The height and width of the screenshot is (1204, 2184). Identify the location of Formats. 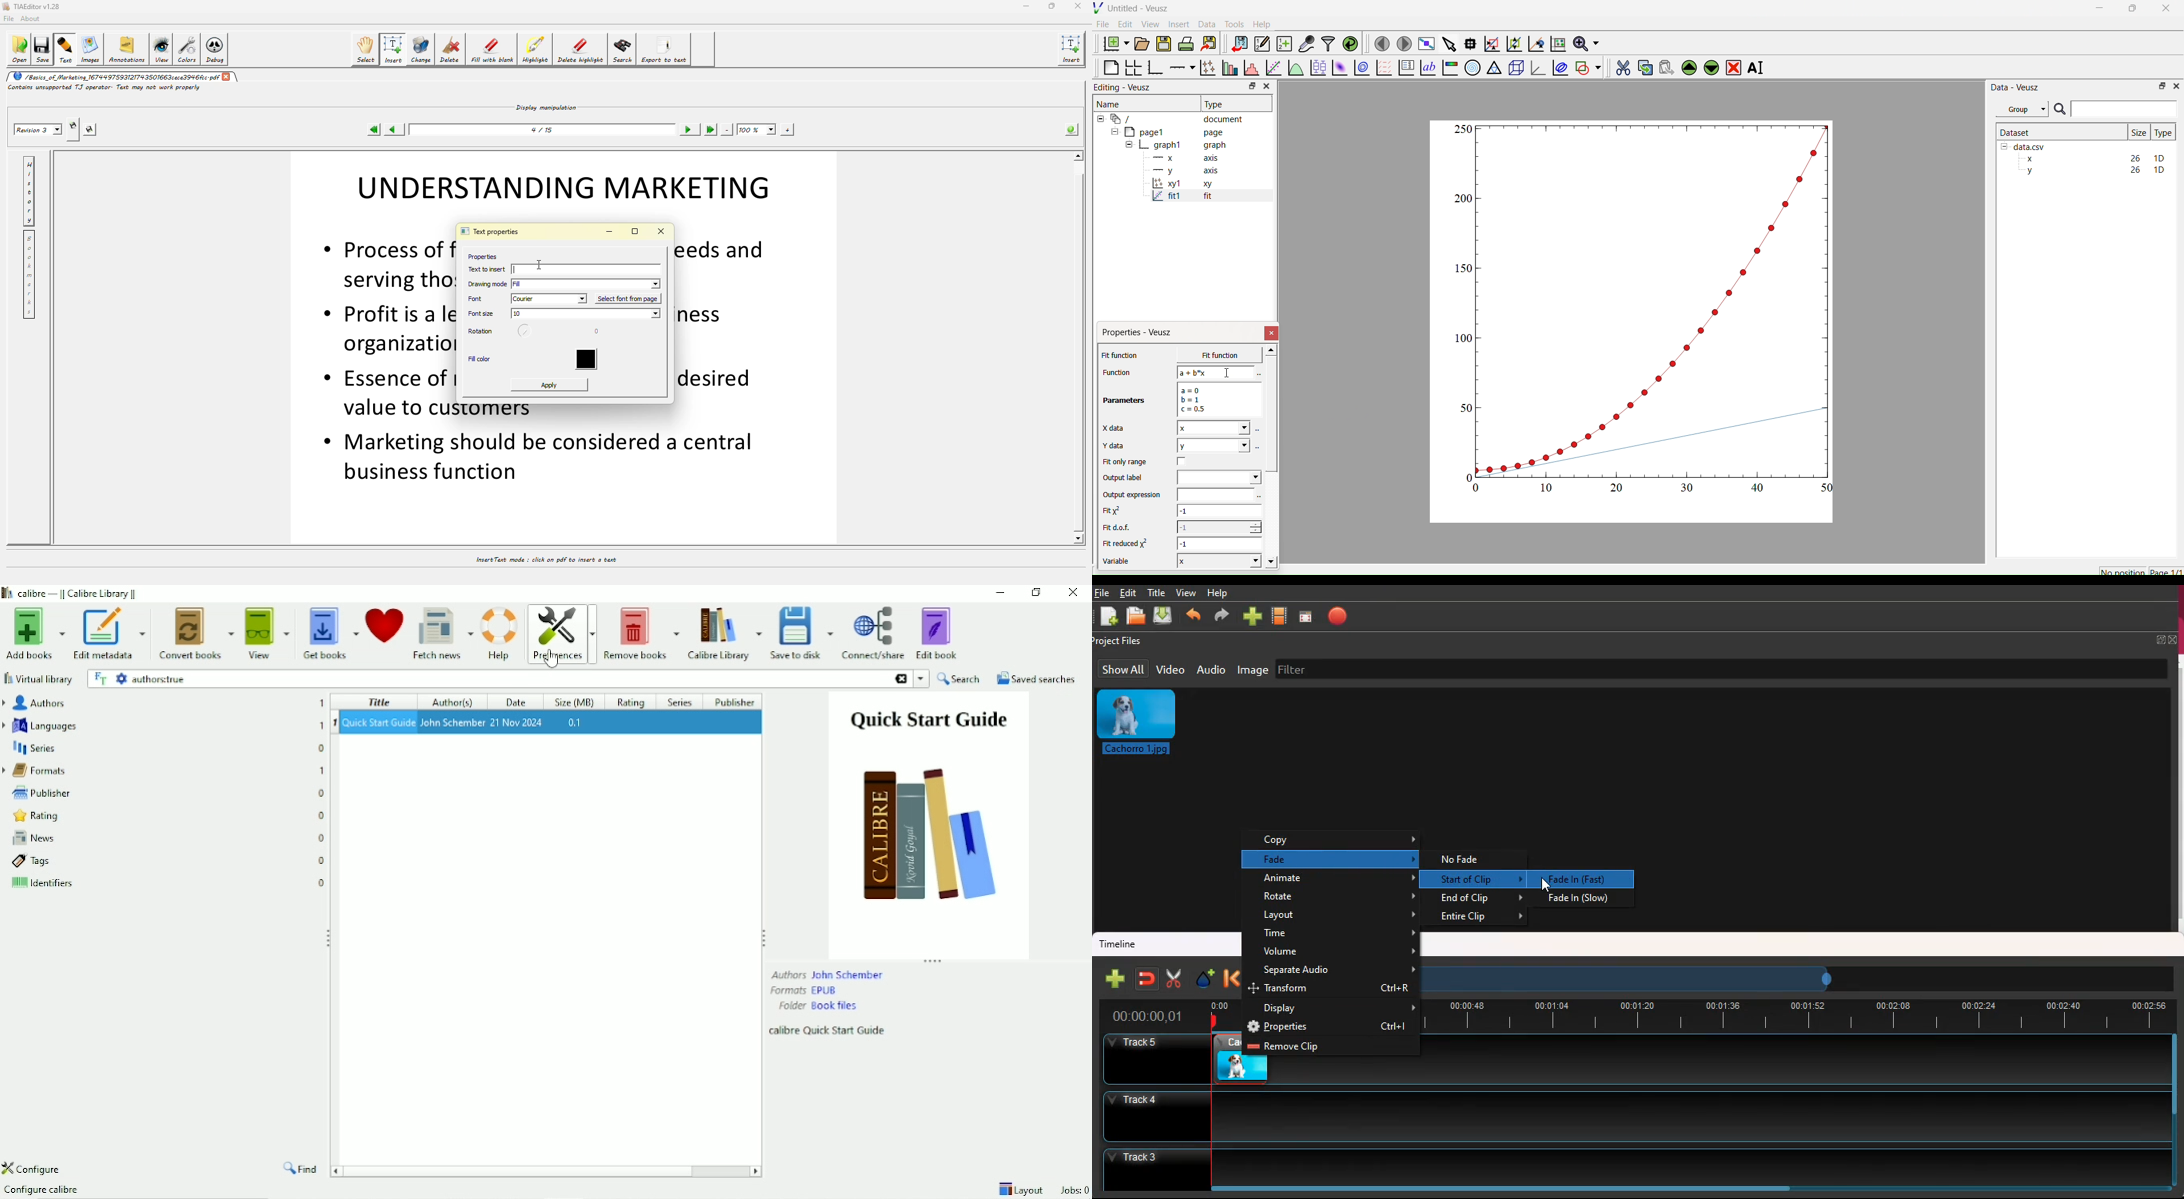
(785, 991).